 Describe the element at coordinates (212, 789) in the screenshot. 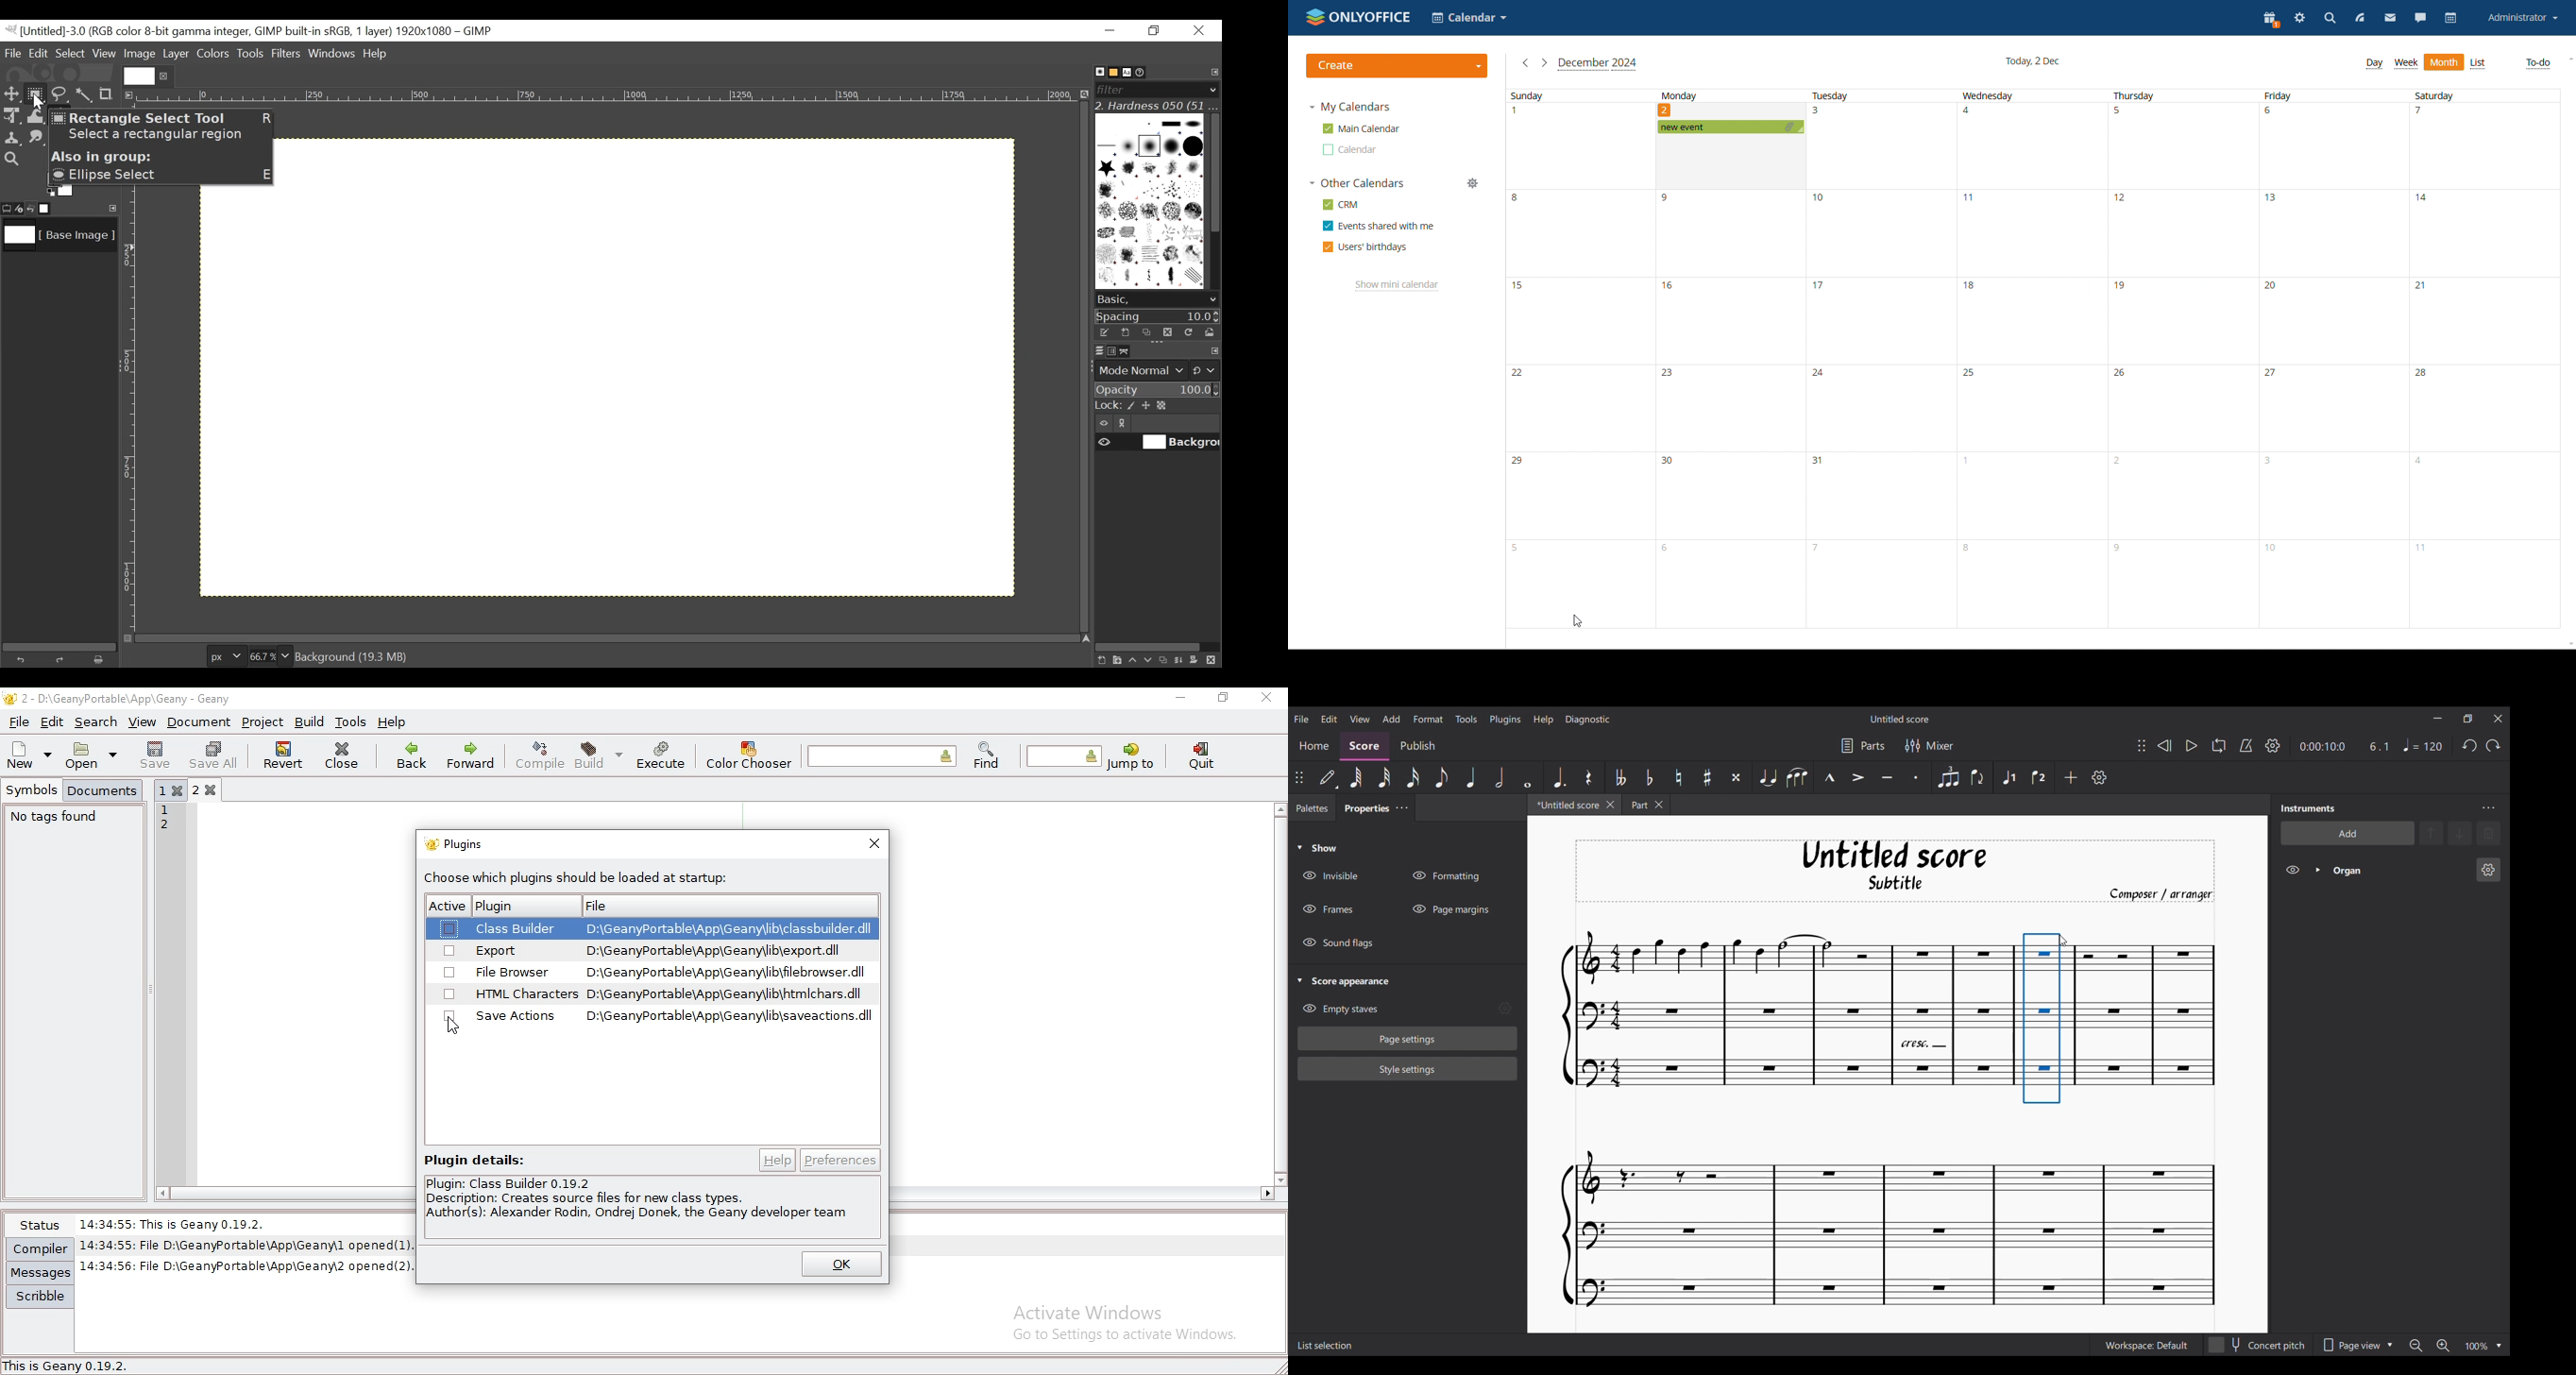

I see `2` at that location.